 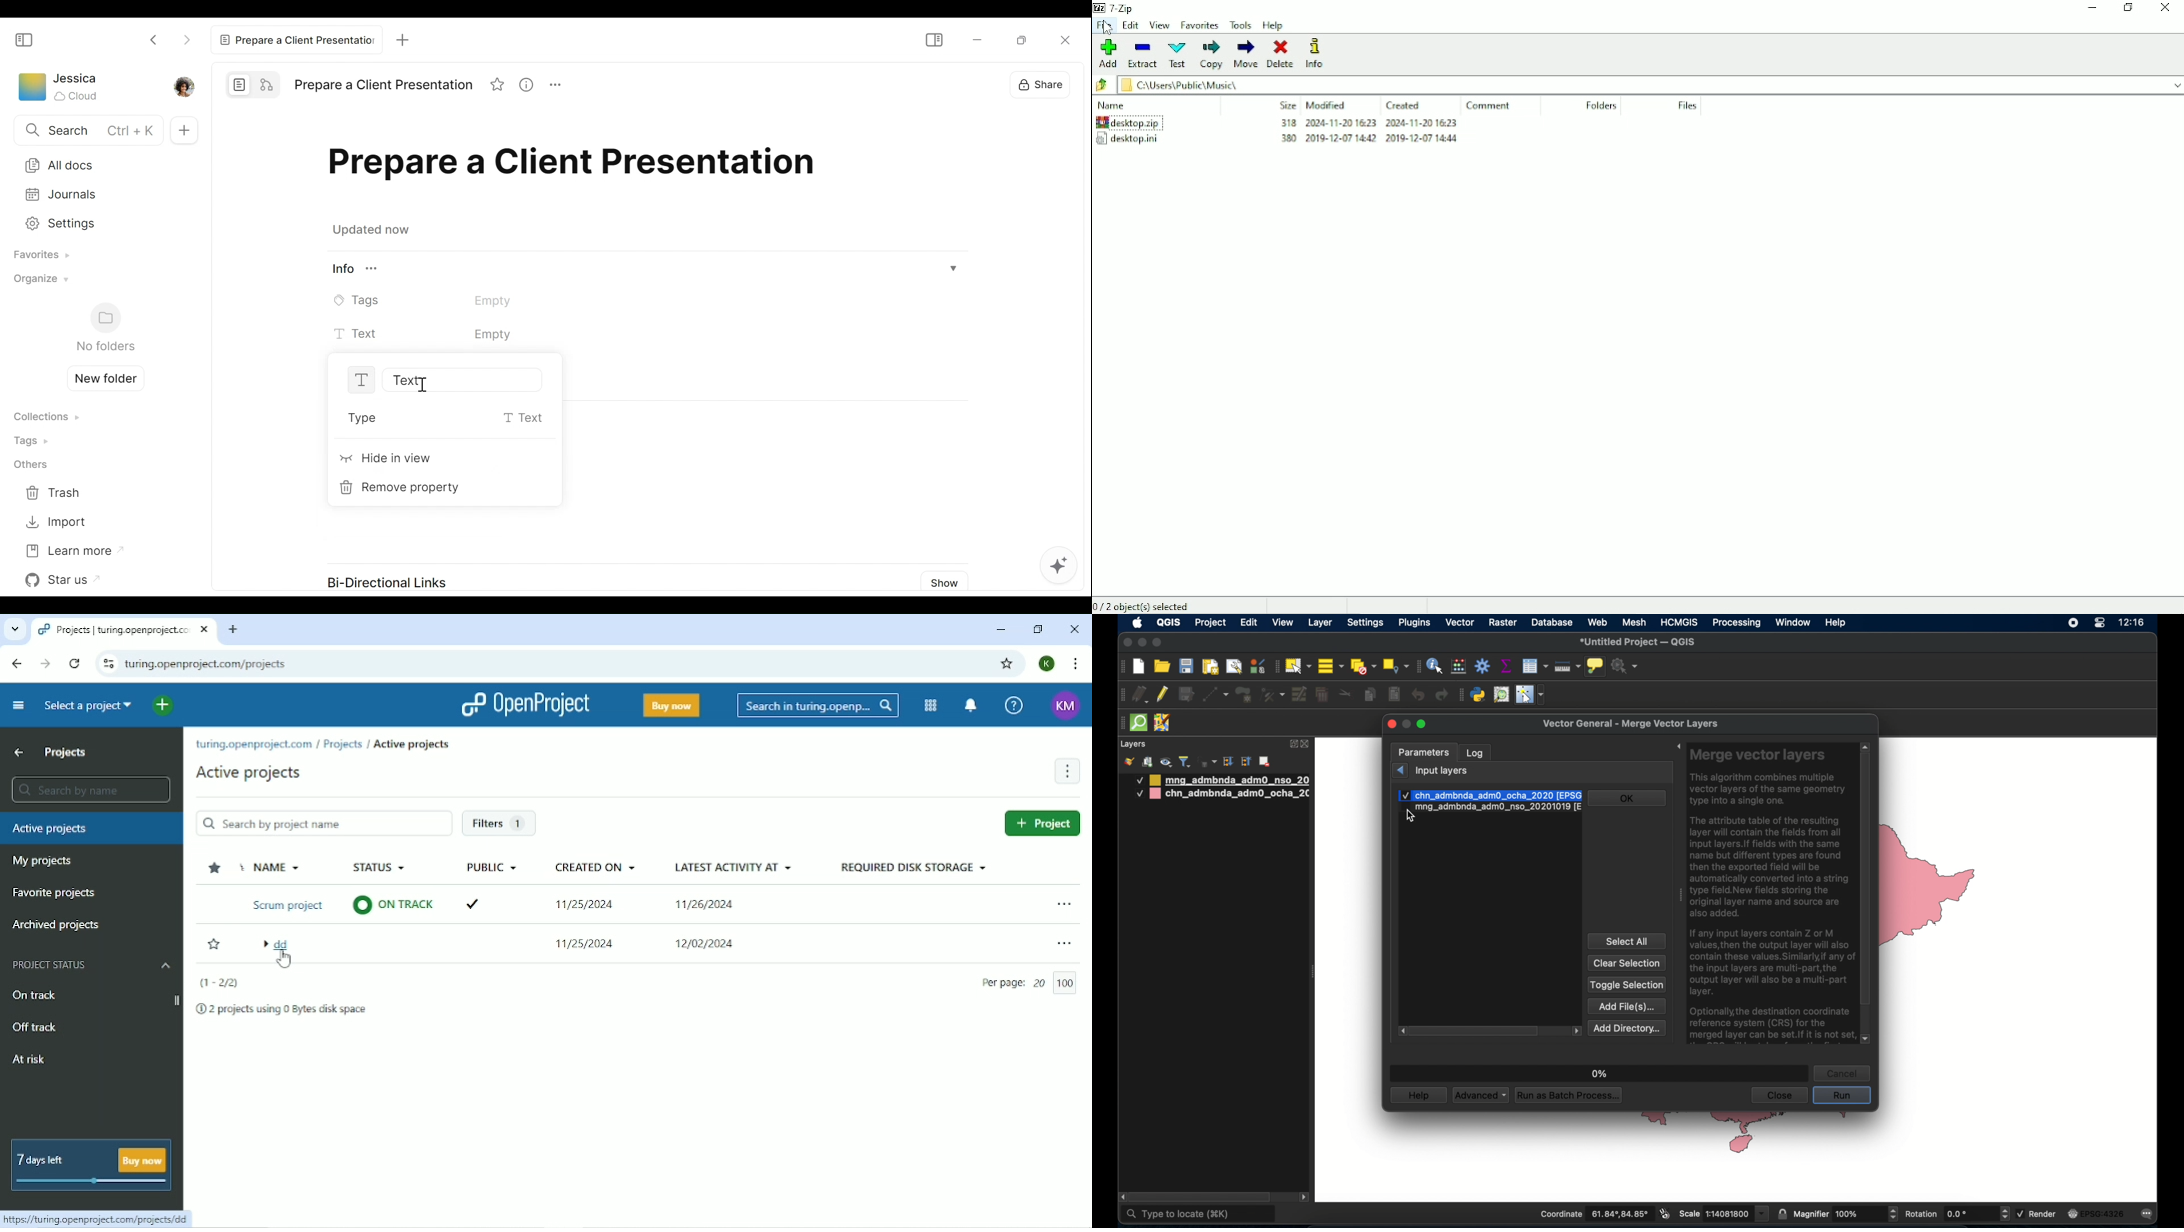 I want to click on EPSG:4326, so click(x=2097, y=1214).